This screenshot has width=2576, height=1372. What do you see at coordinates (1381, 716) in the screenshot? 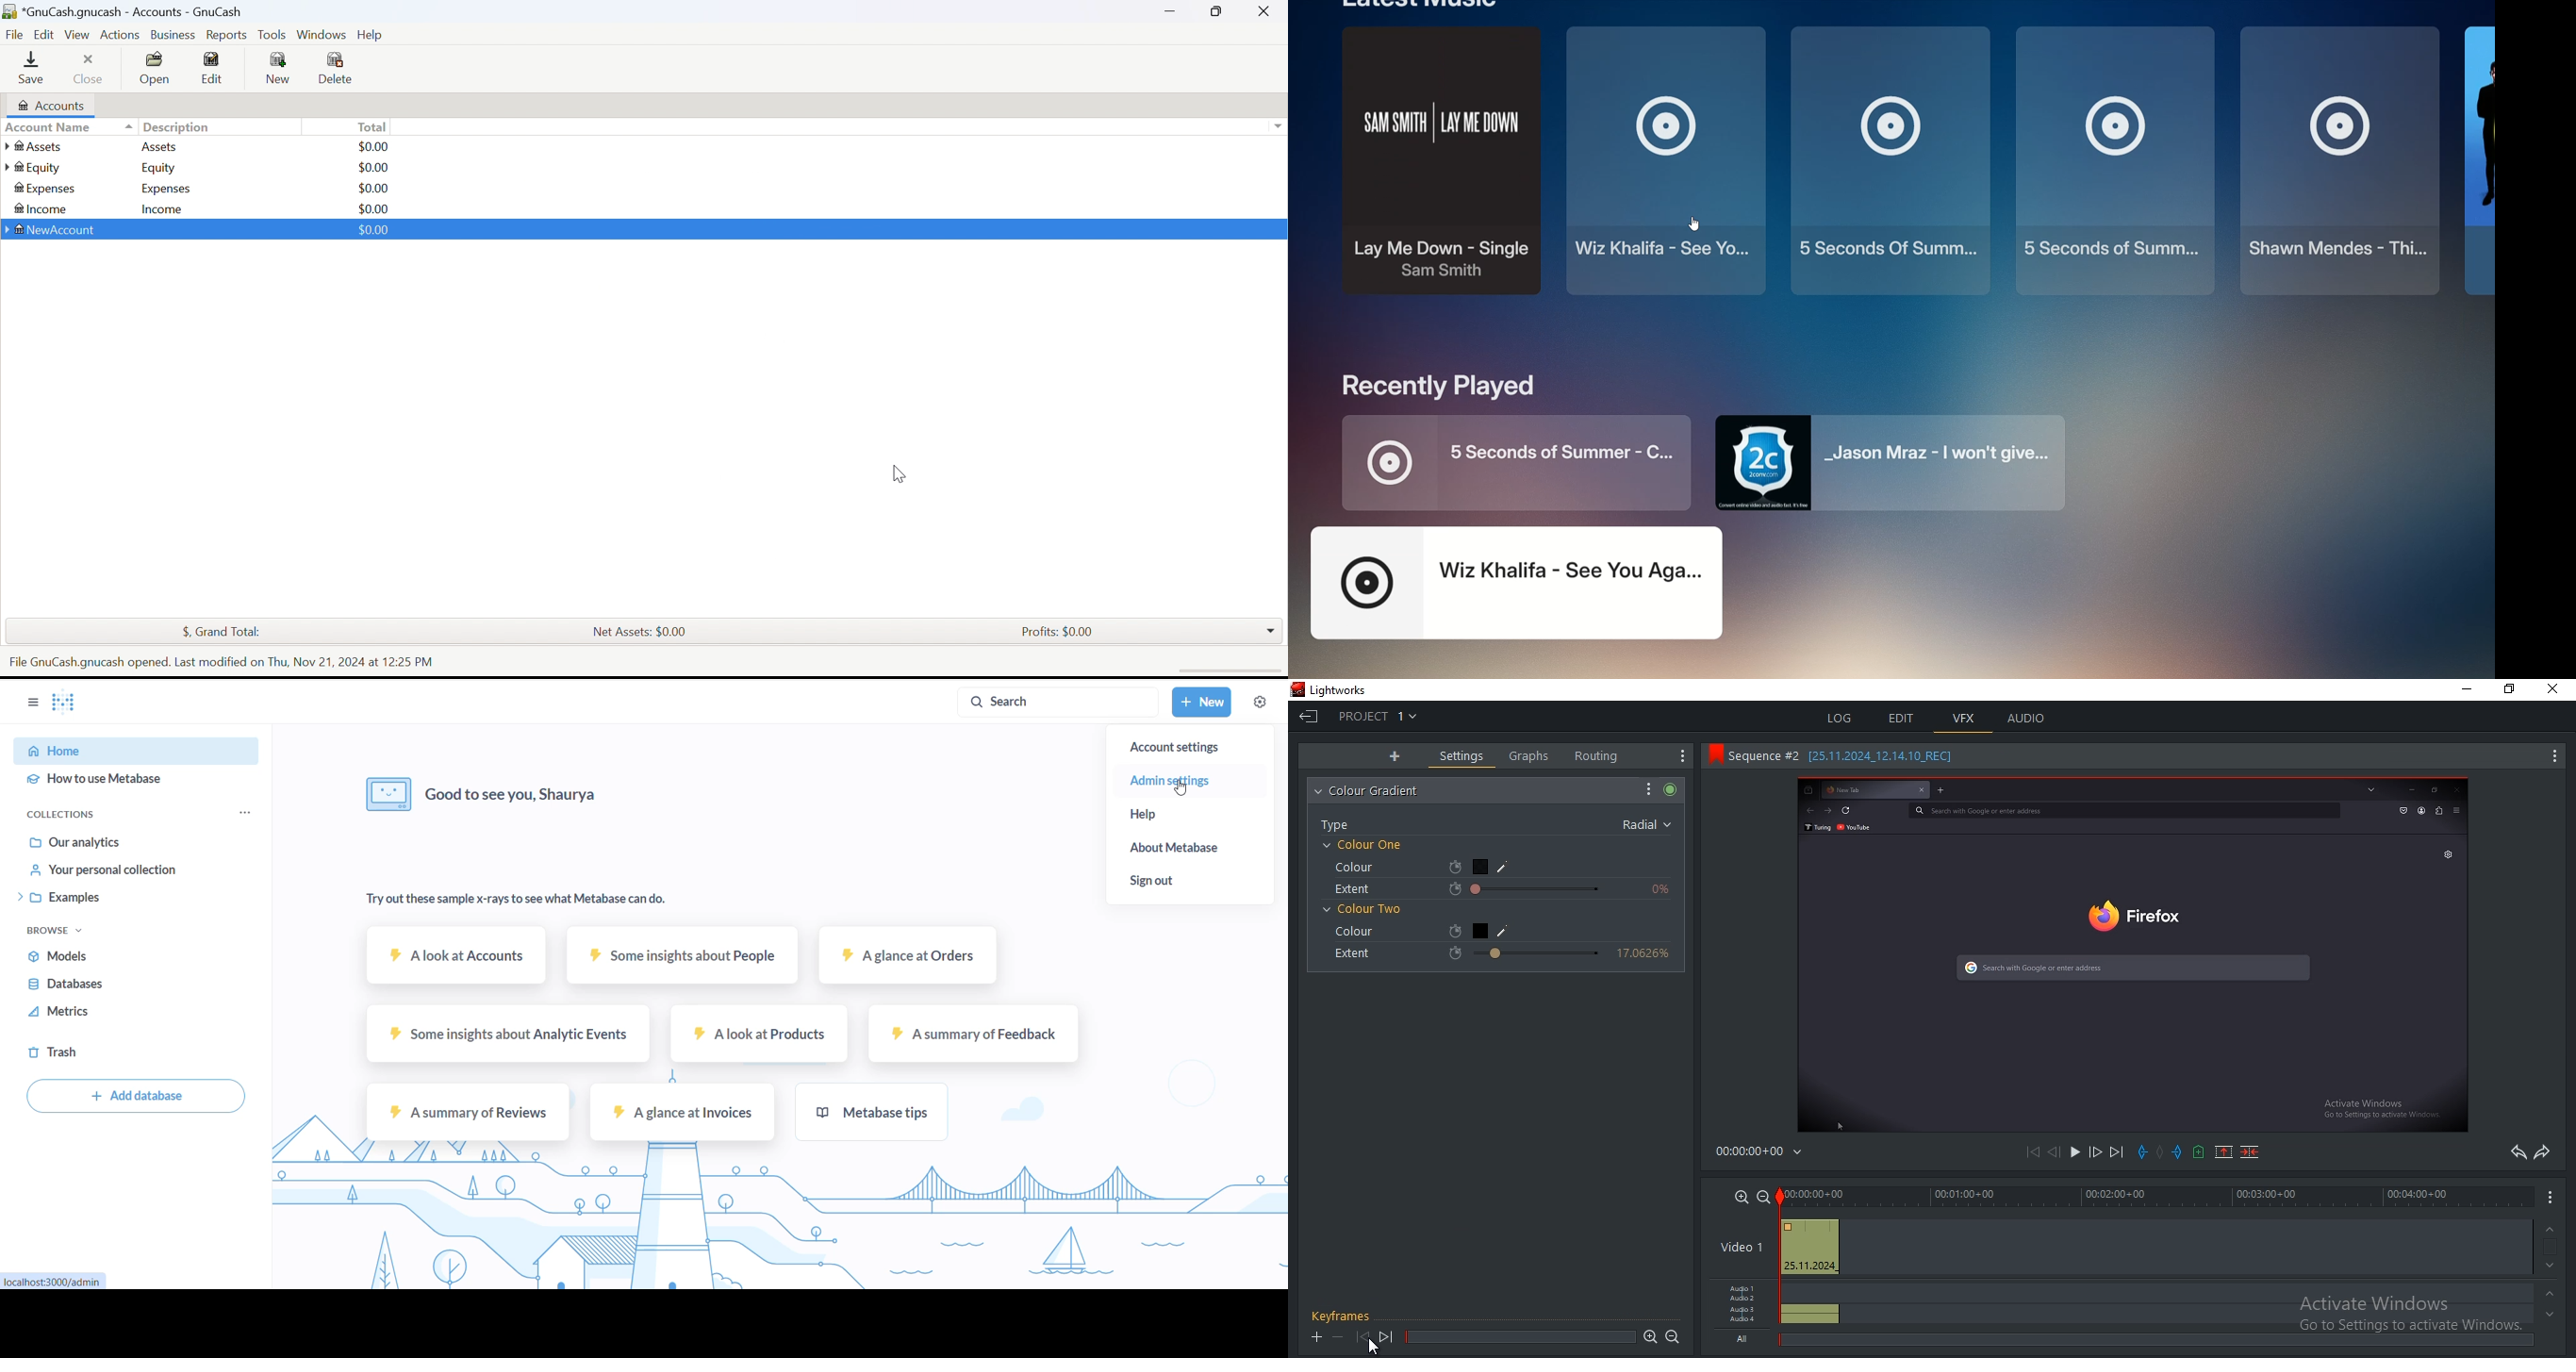
I see `Show: Project 1` at bounding box center [1381, 716].